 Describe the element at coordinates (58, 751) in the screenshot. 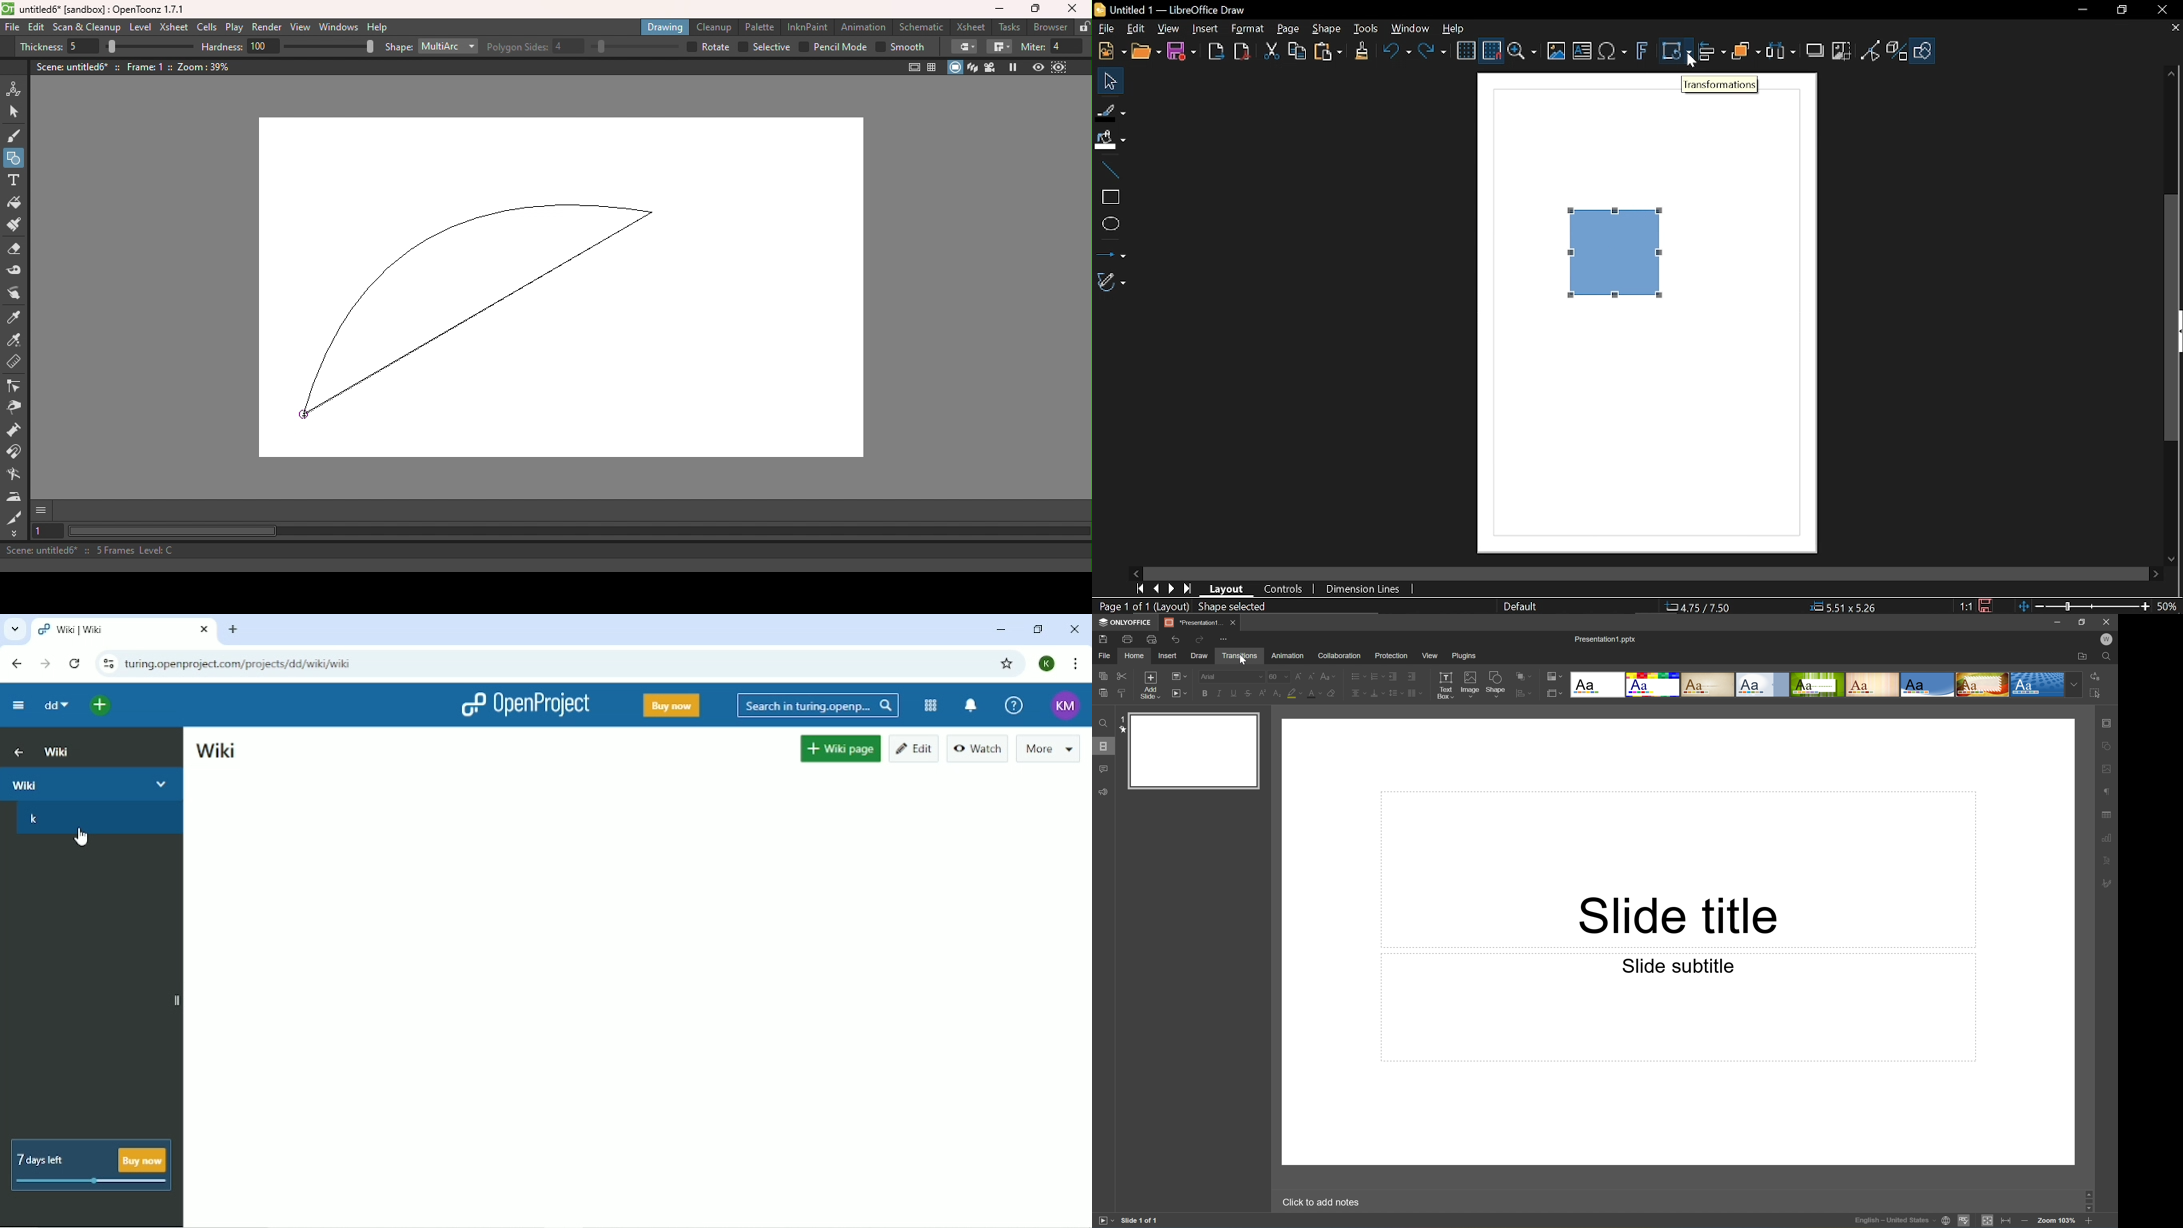

I see `Wiki` at that location.